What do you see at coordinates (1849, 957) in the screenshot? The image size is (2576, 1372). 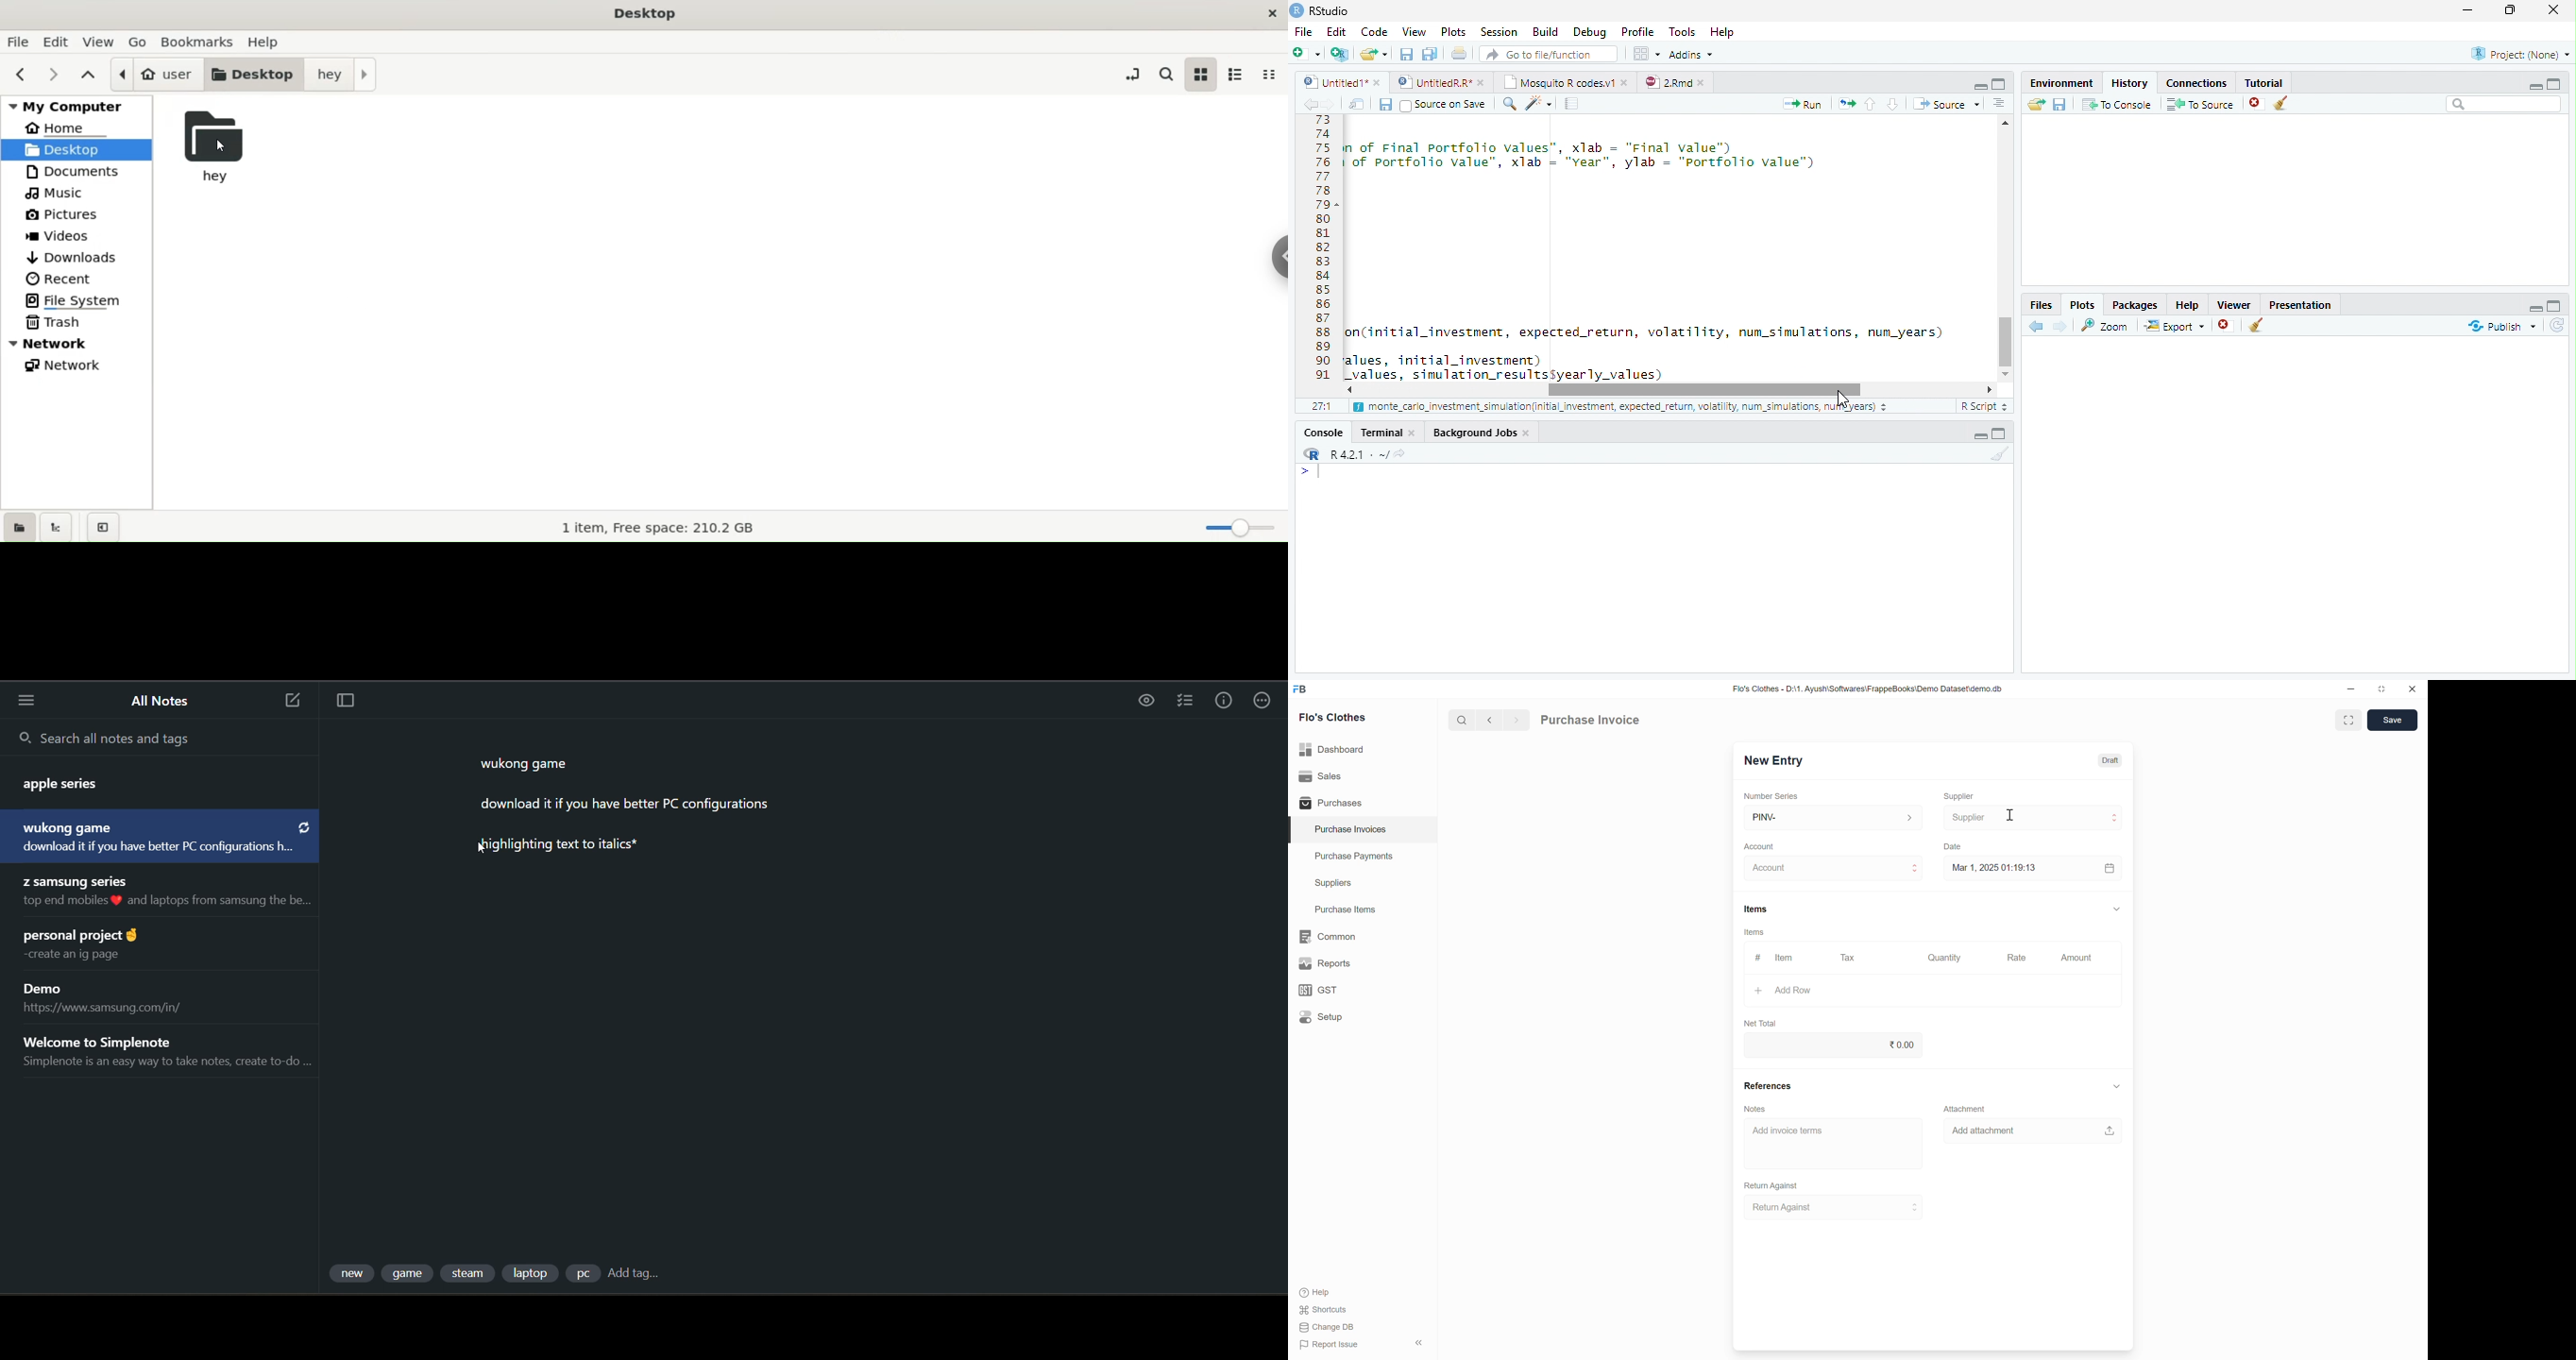 I see `Tax` at bounding box center [1849, 957].